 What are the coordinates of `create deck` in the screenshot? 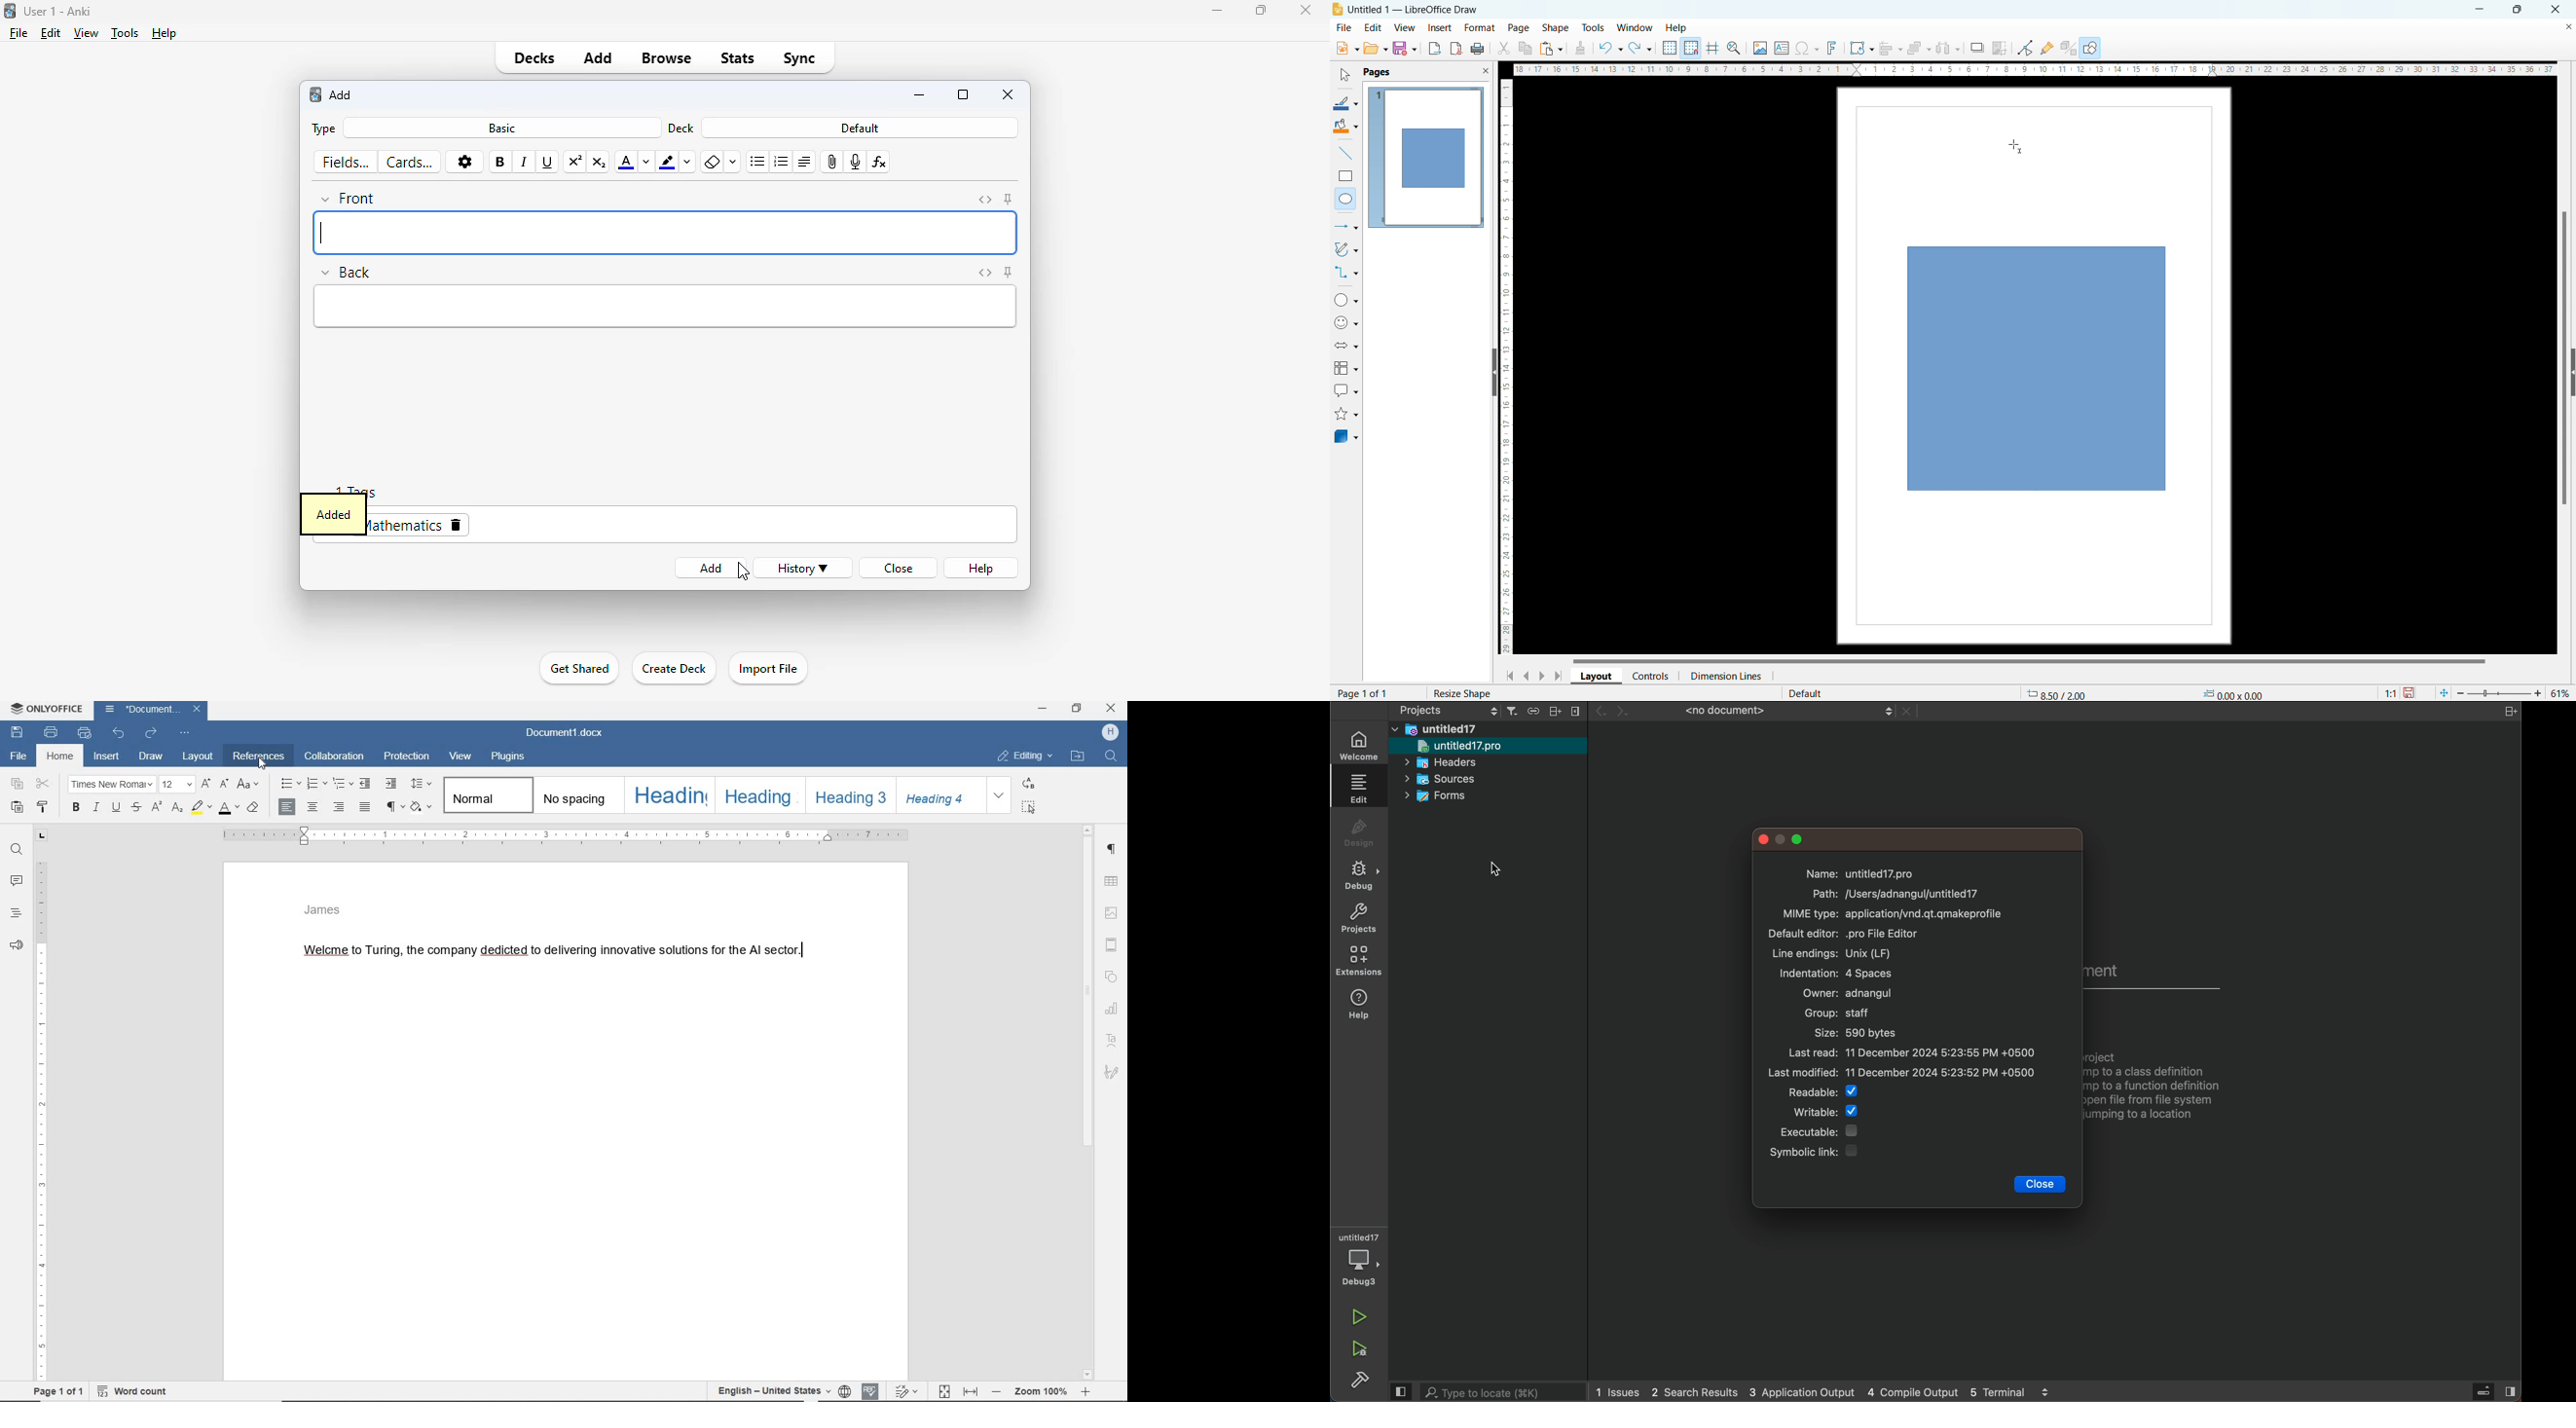 It's located at (674, 669).